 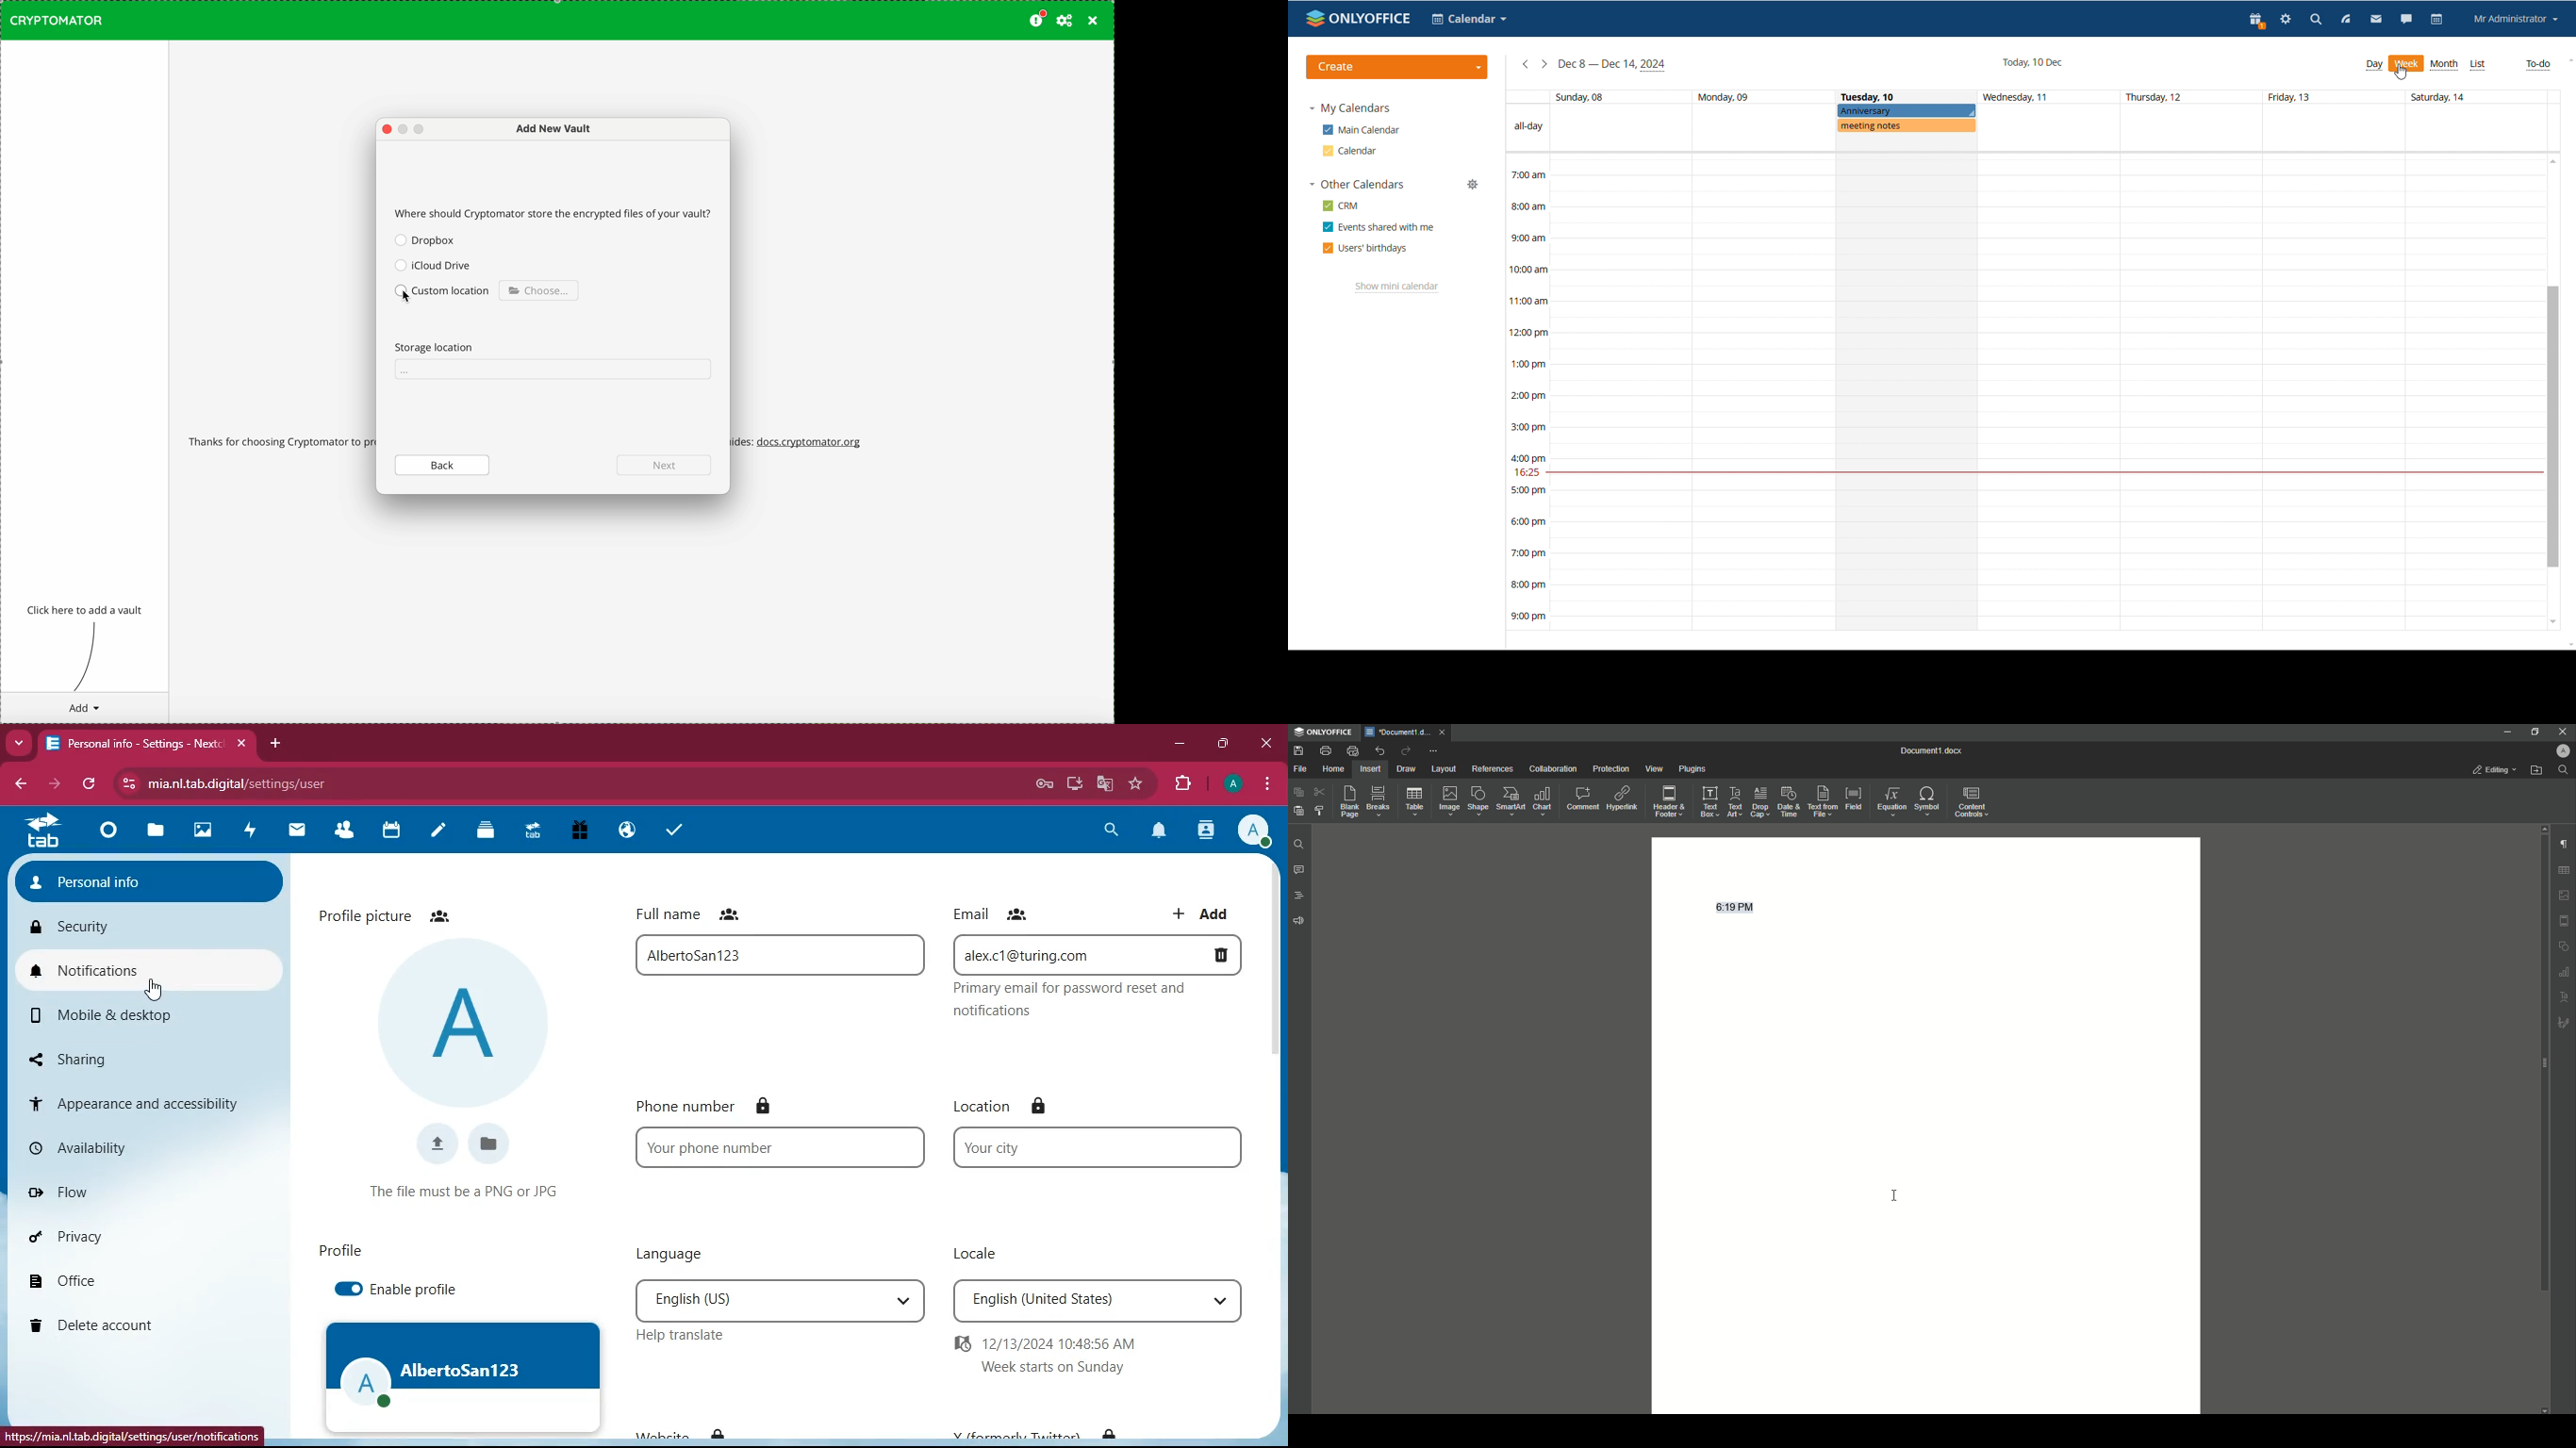 What do you see at coordinates (256, 785) in the screenshot?
I see `mia.nl.tab.digital/settings/user` at bounding box center [256, 785].